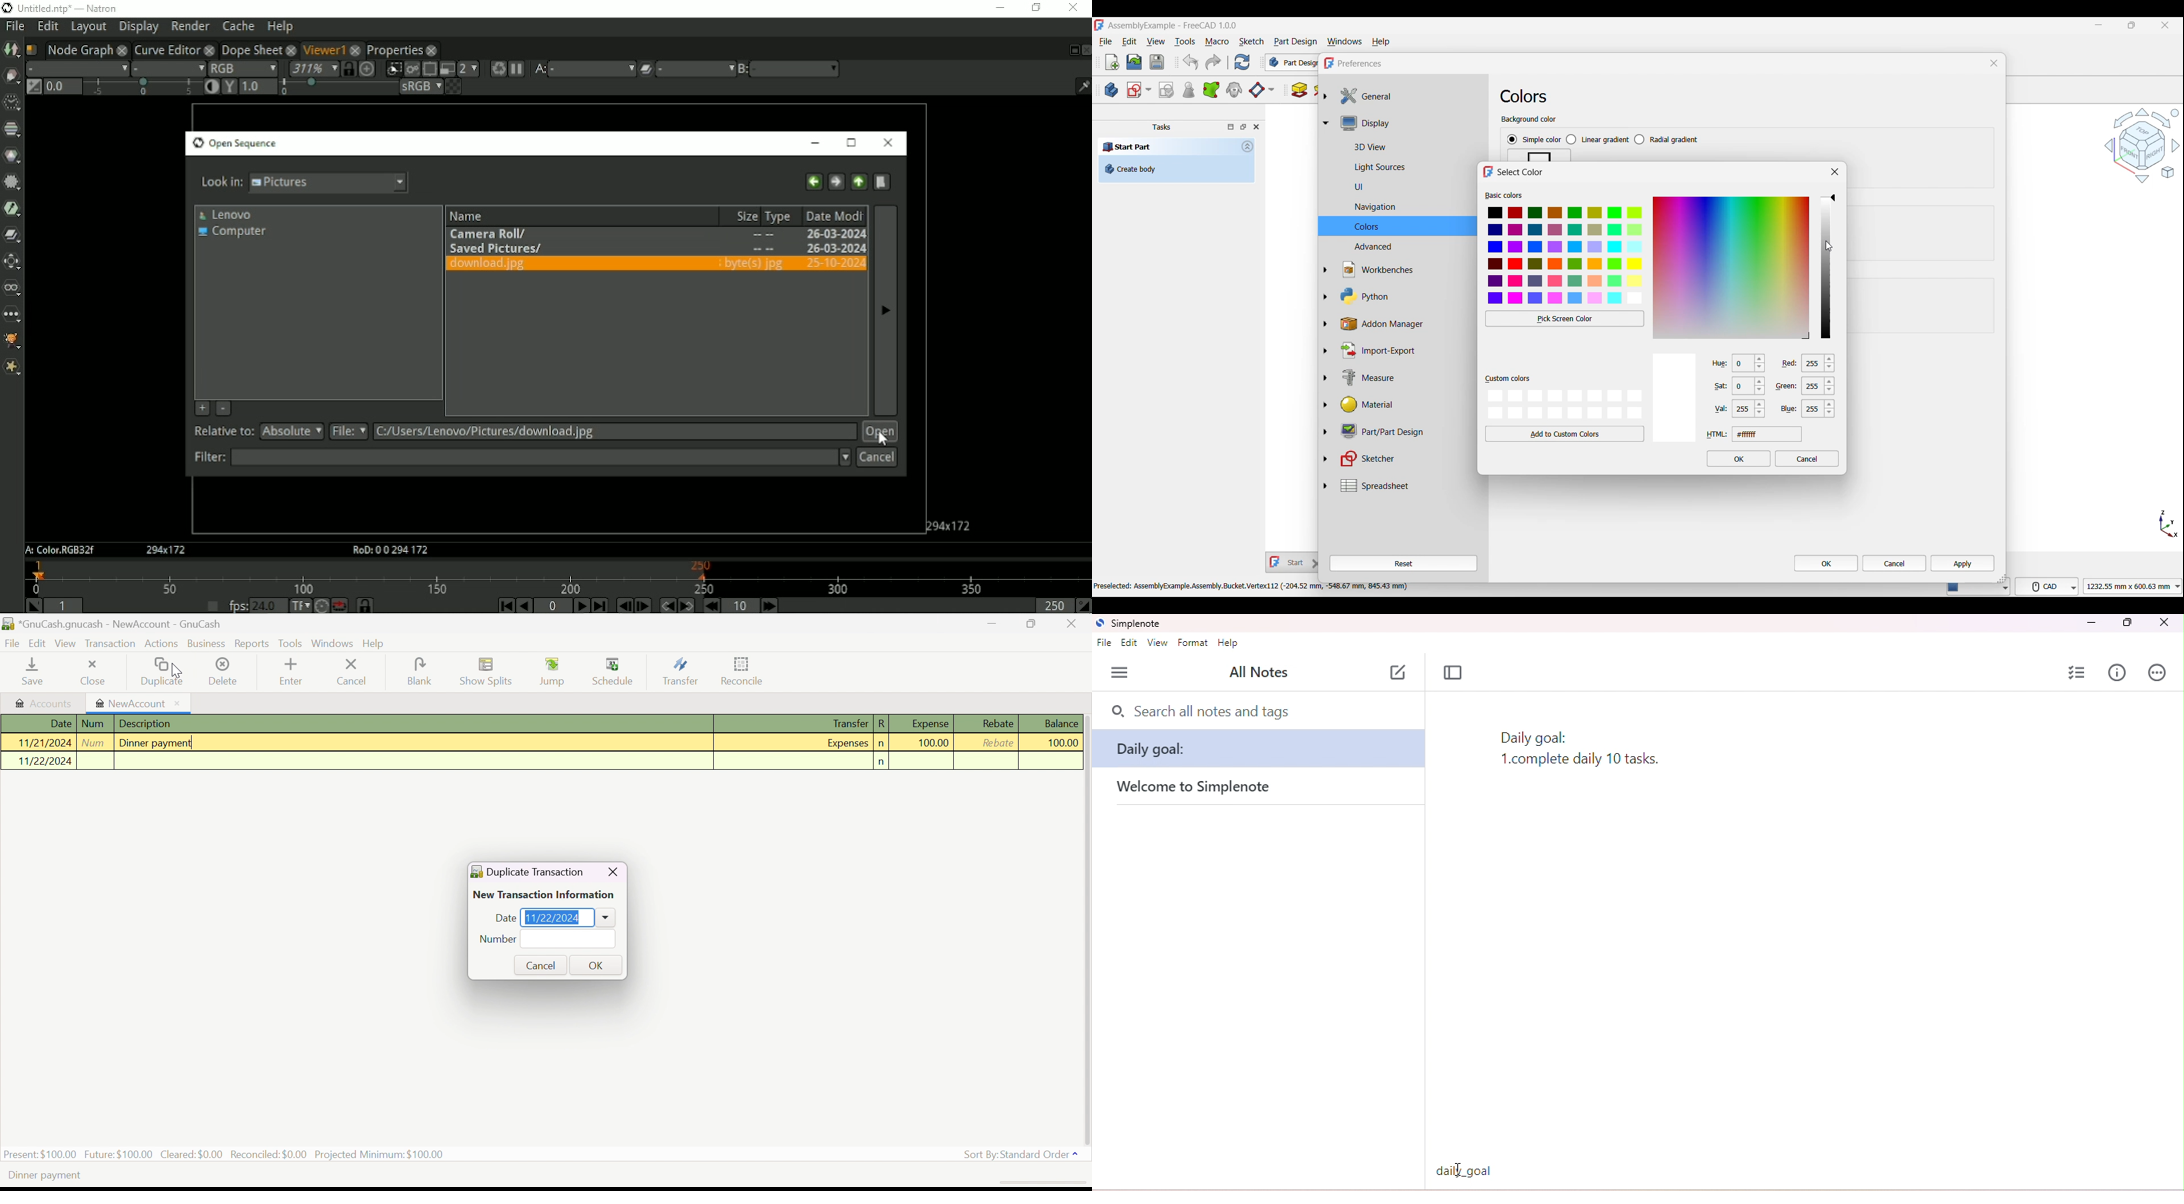  Describe the element at coordinates (1217, 42) in the screenshot. I see `Macro menu` at that location.